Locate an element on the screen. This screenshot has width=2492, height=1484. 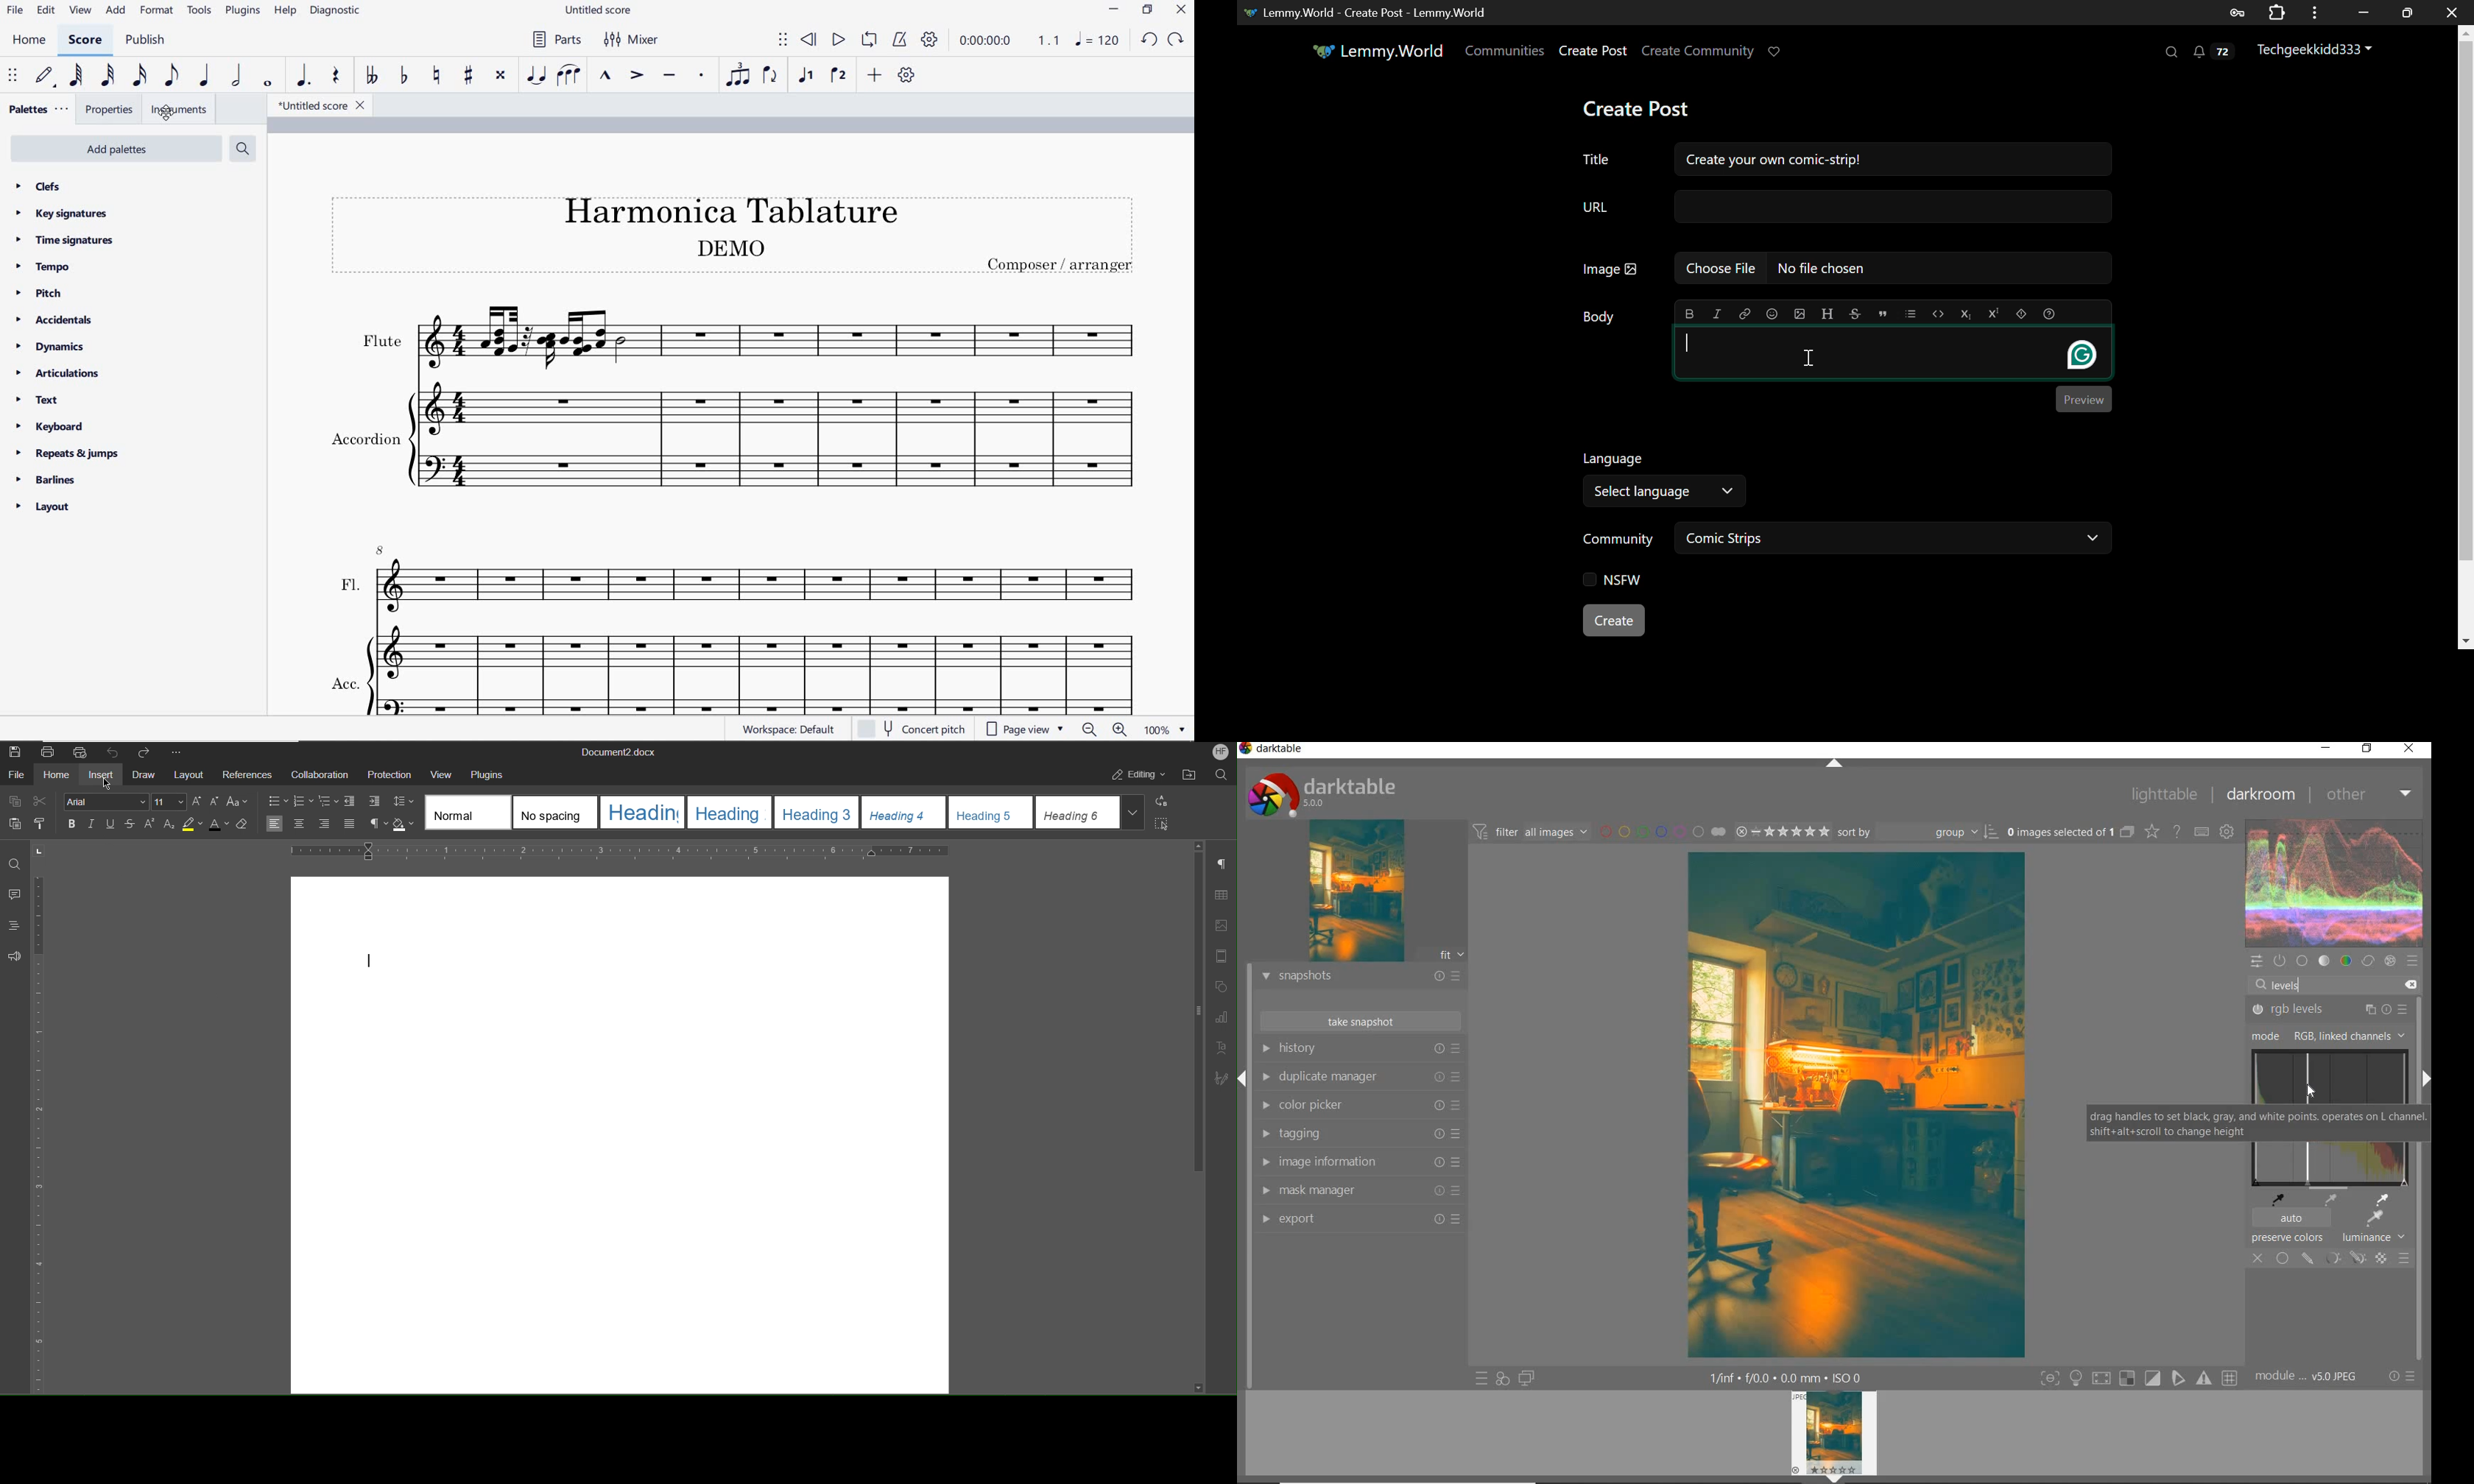
scrollbar is located at coordinates (2419, 1127).